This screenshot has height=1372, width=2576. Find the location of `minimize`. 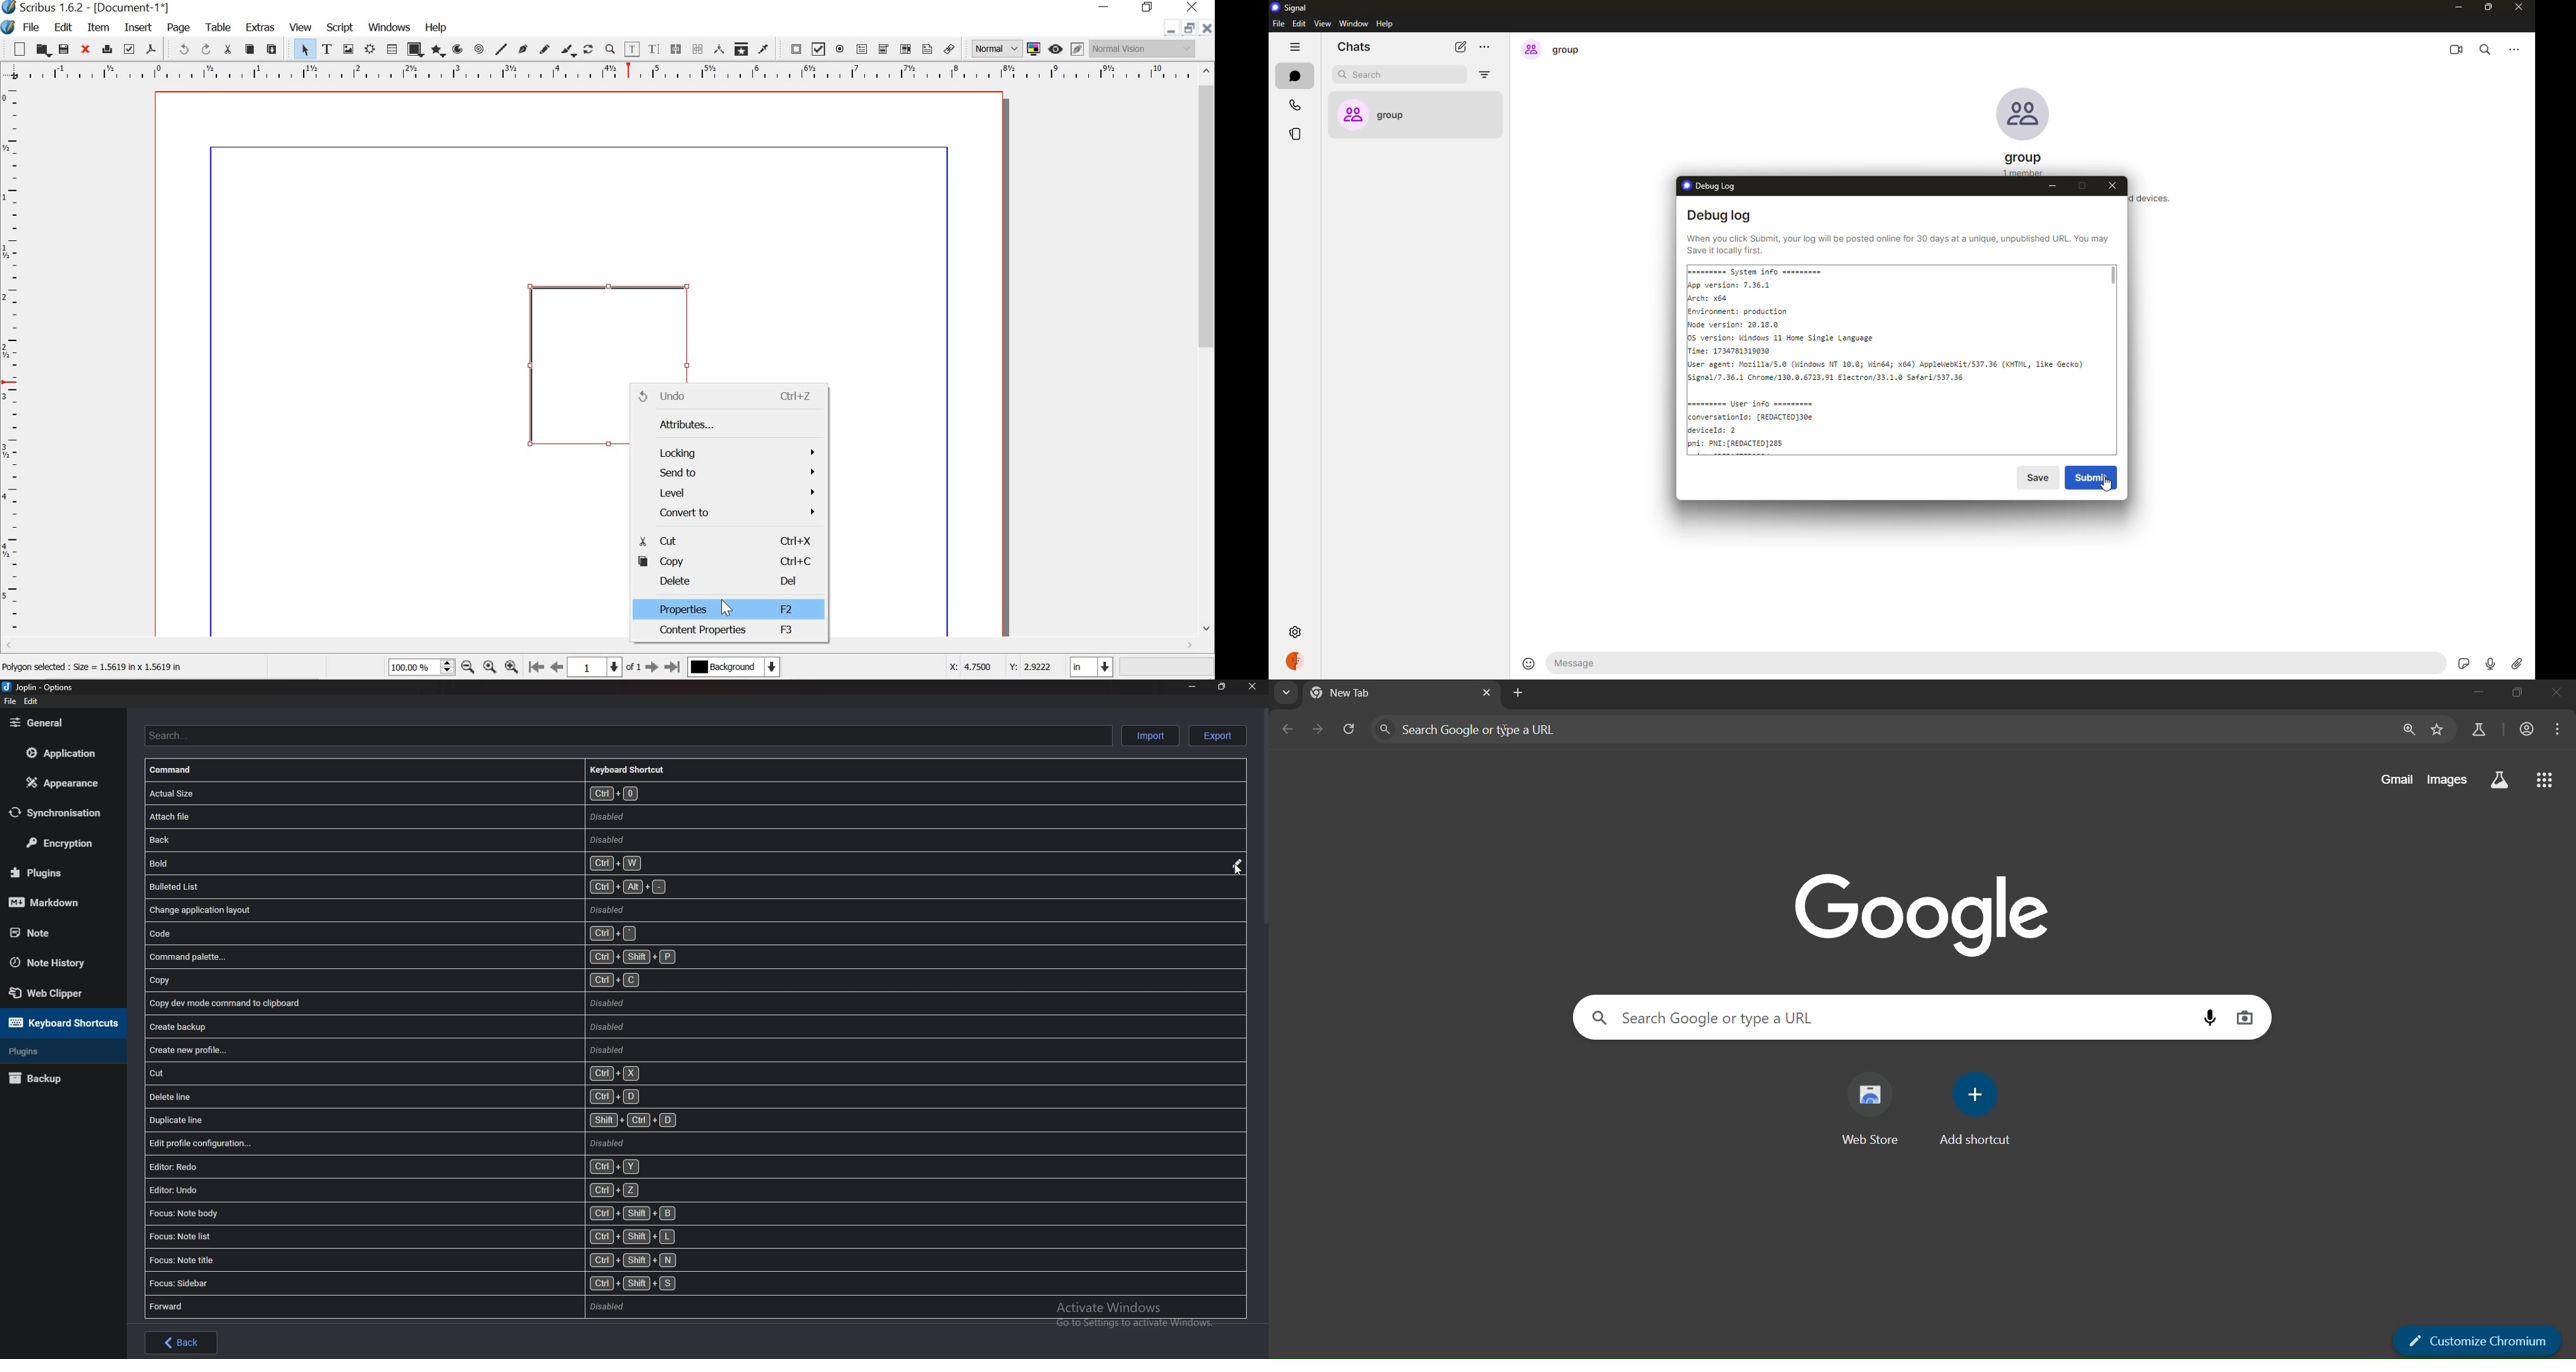

minimize is located at coordinates (1105, 8).